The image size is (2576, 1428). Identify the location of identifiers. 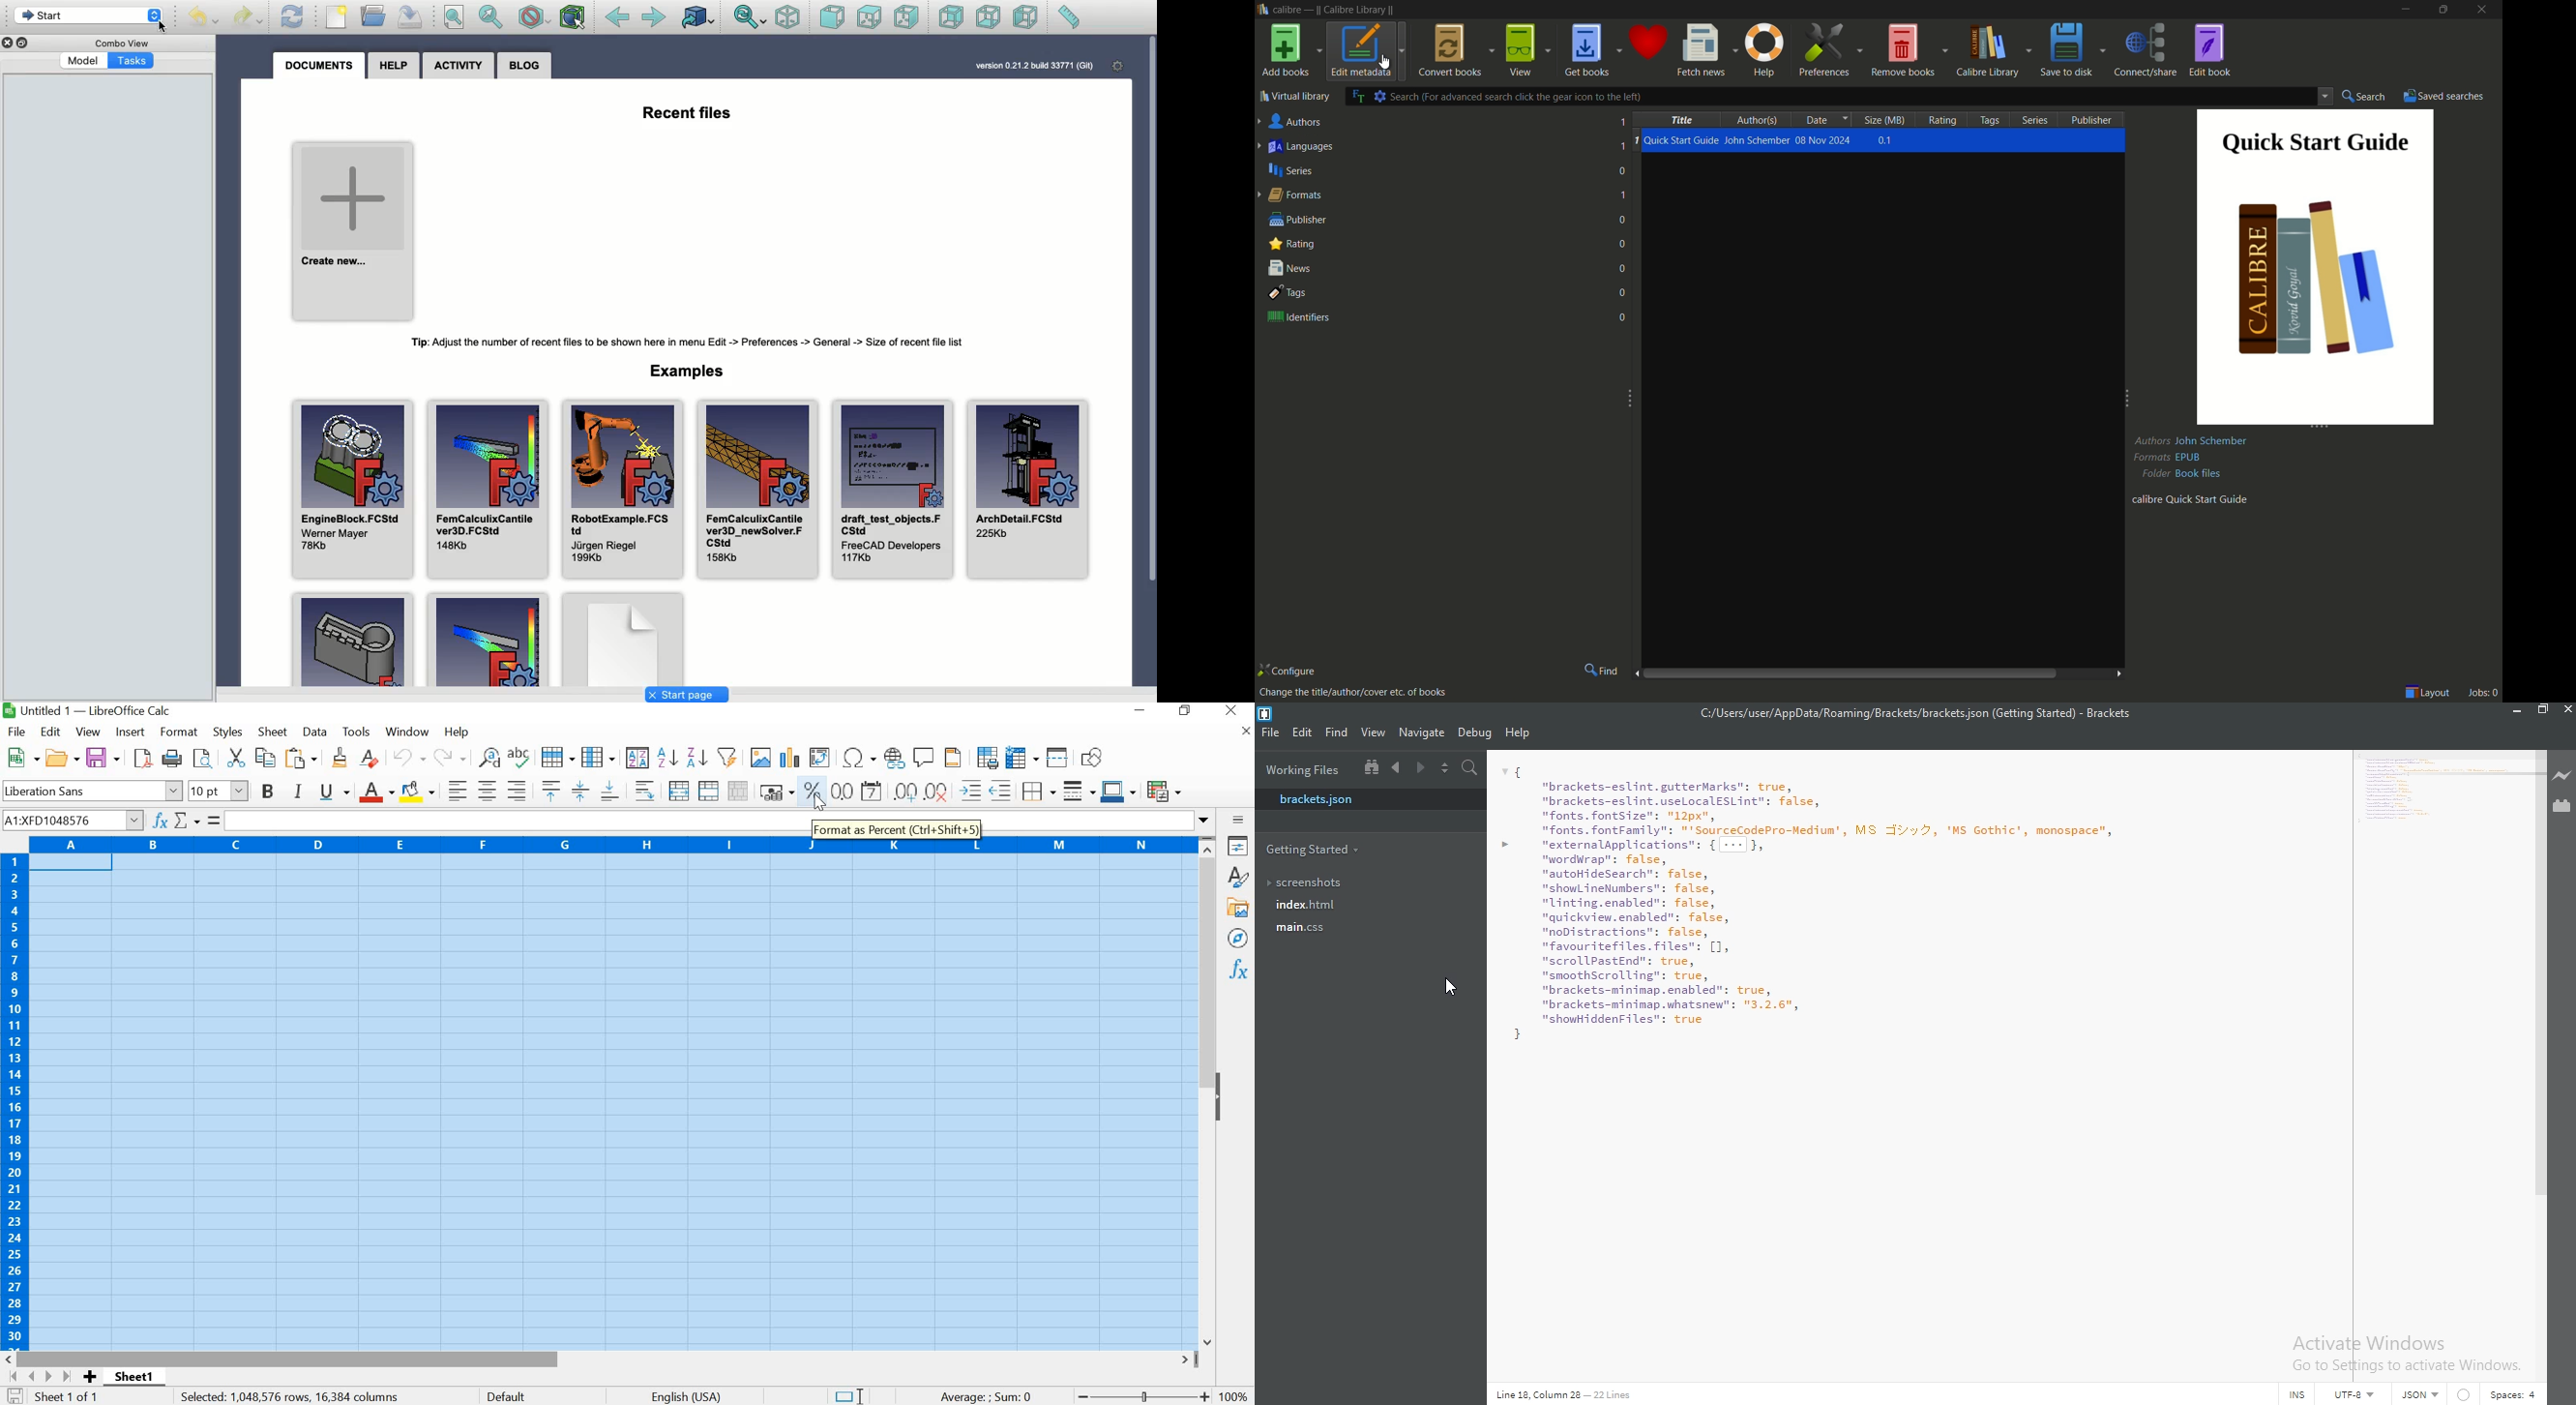
(1300, 316).